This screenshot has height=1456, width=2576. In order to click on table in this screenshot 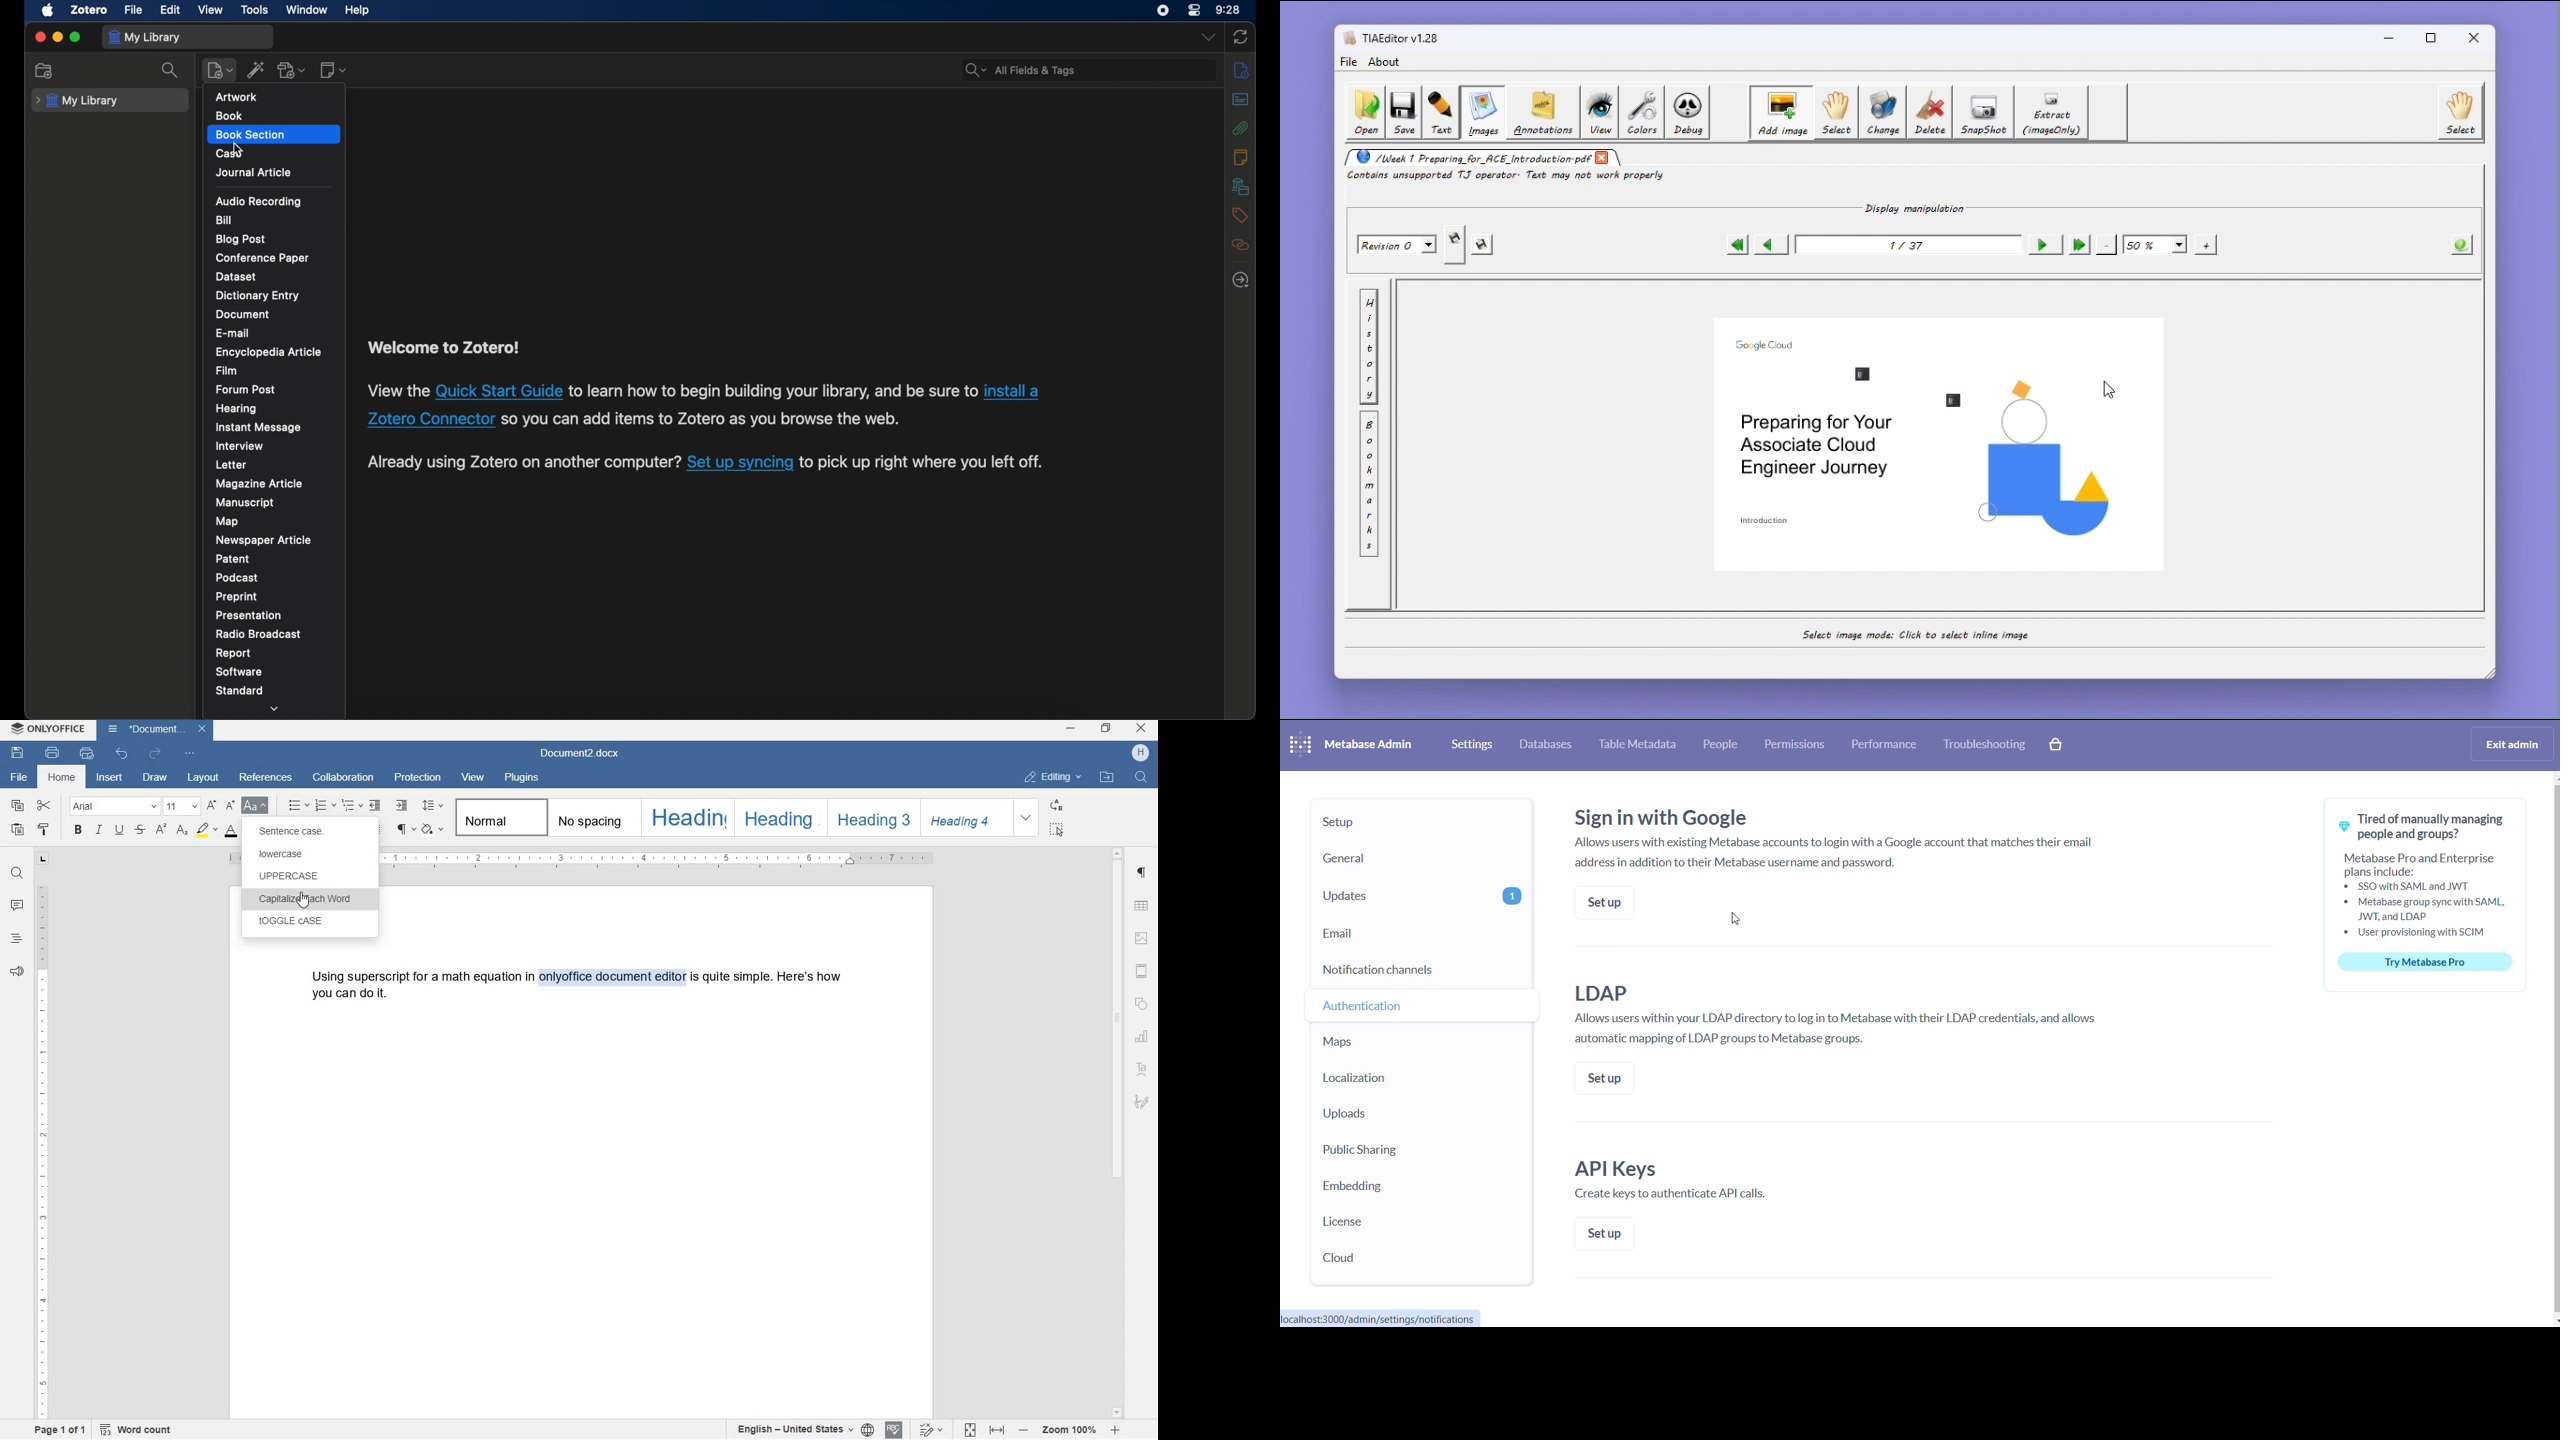, I will do `click(1143, 906)`.